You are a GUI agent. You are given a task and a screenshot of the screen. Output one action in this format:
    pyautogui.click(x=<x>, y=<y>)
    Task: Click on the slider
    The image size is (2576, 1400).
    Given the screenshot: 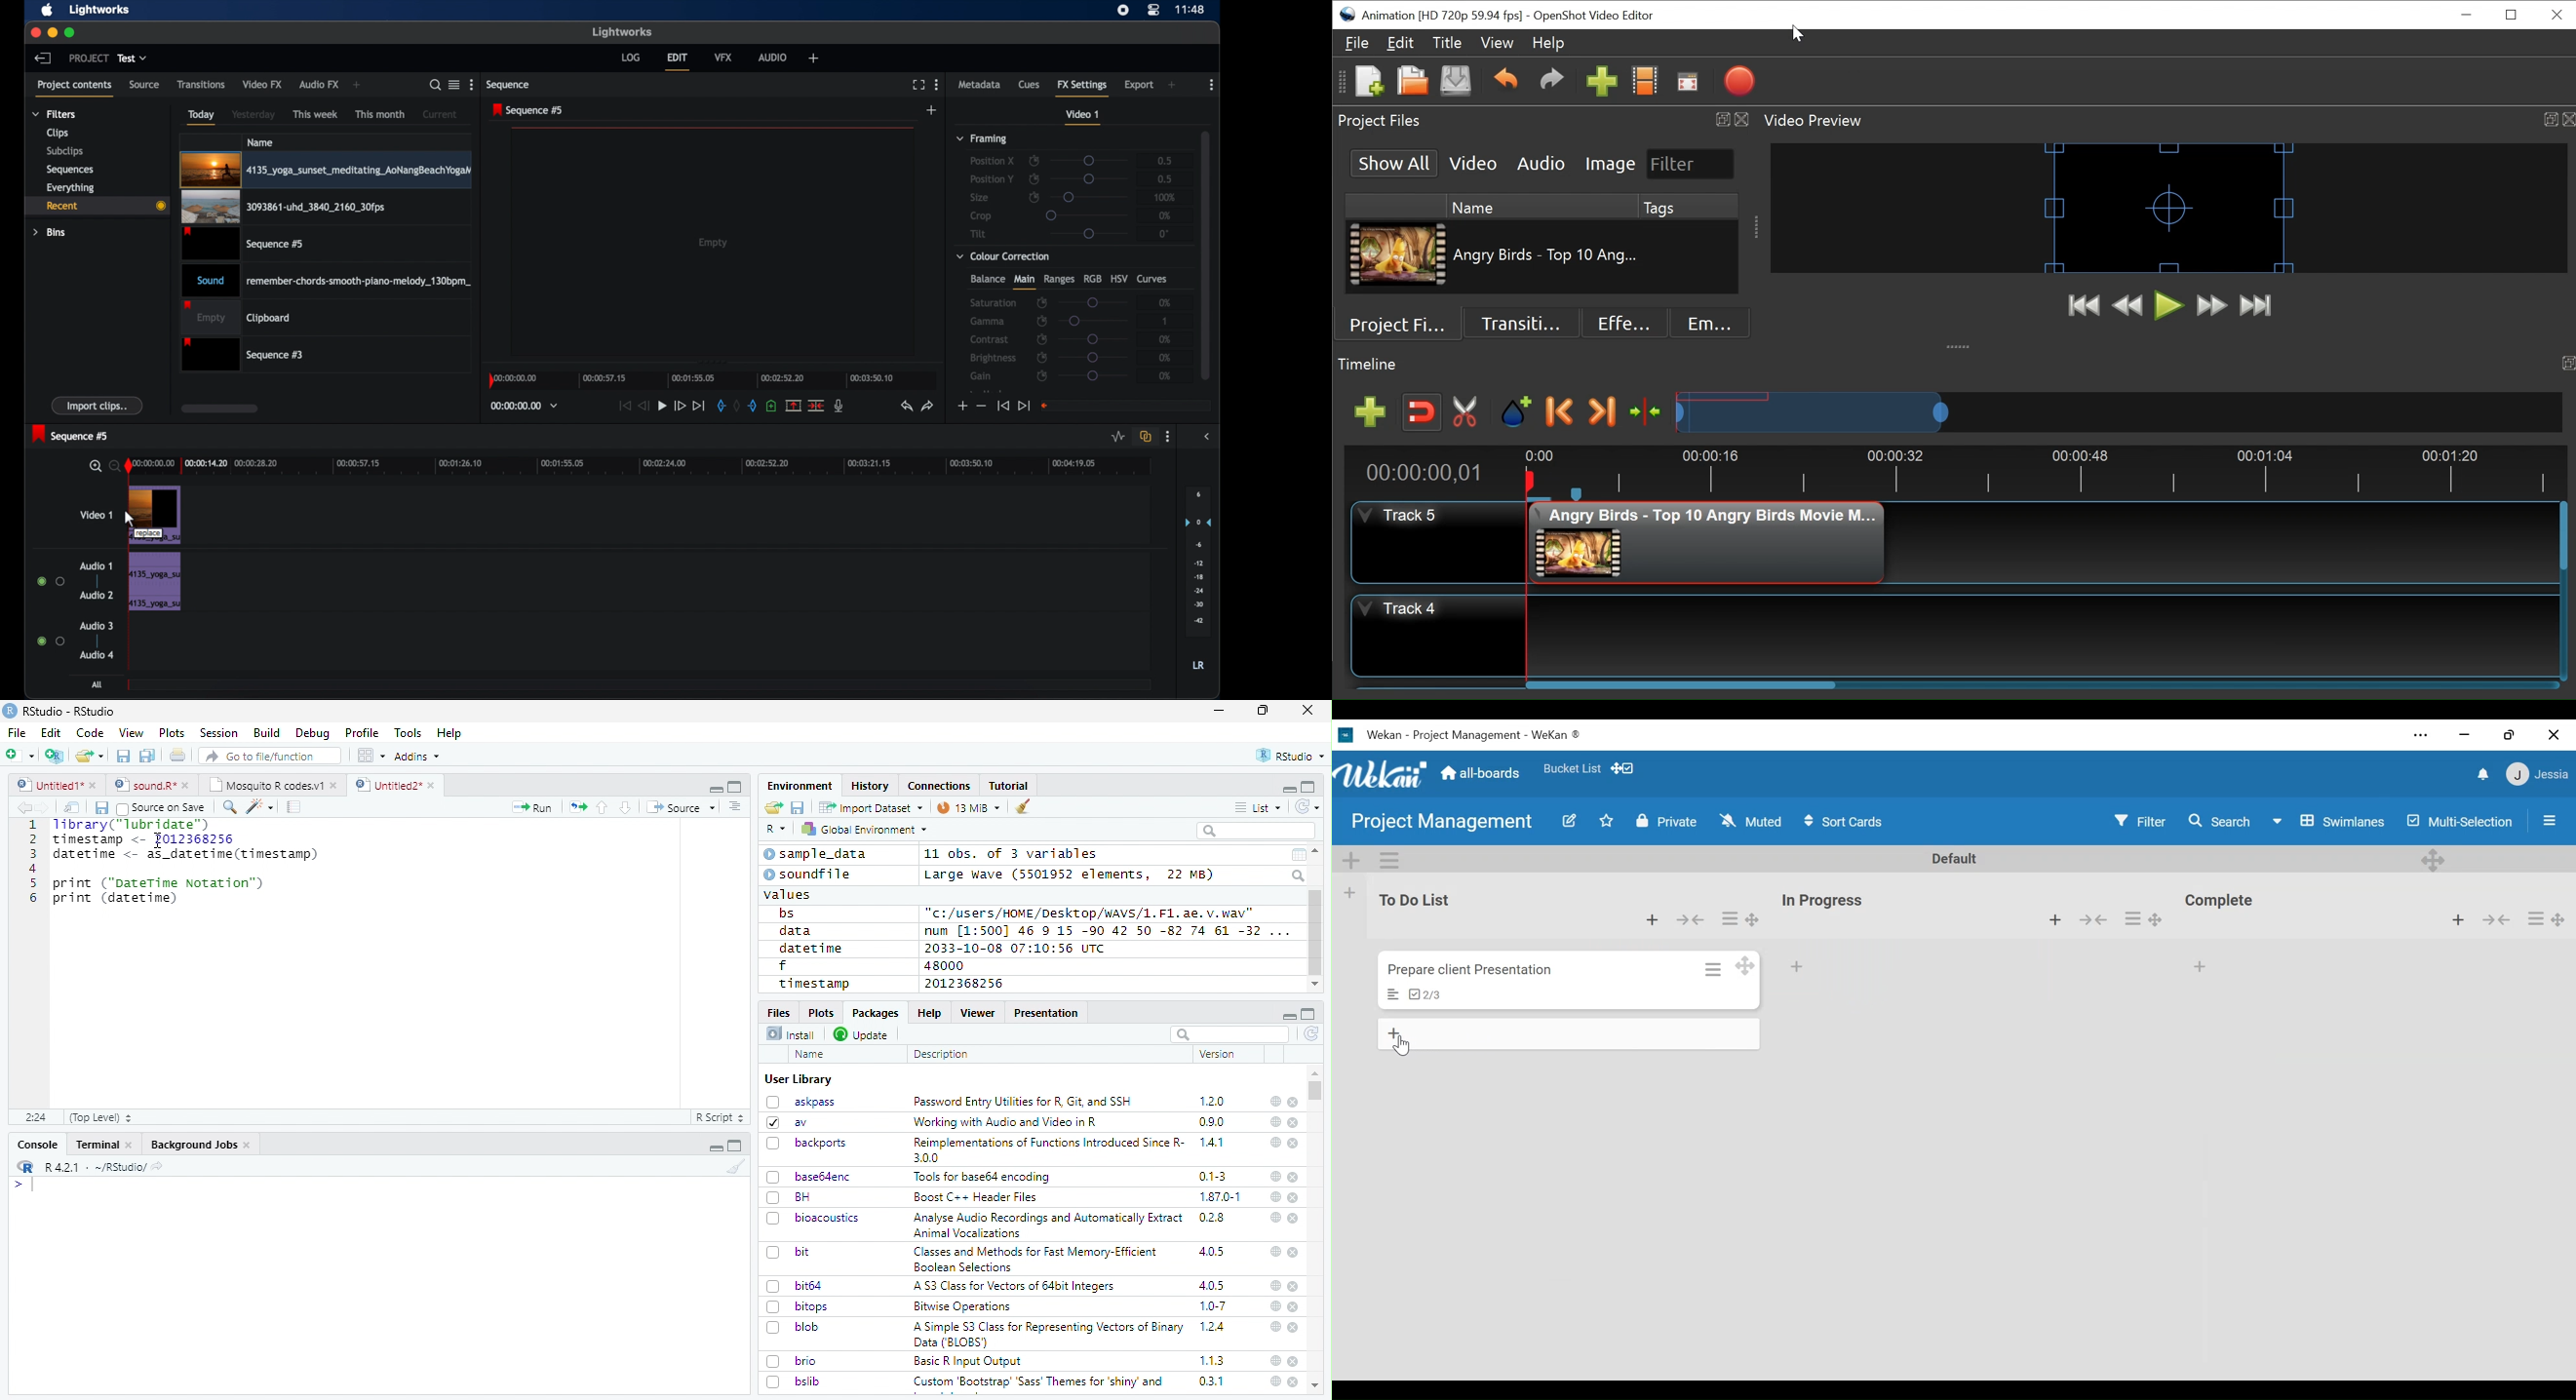 What is the action you would take?
    pyautogui.click(x=1089, y=233)
    